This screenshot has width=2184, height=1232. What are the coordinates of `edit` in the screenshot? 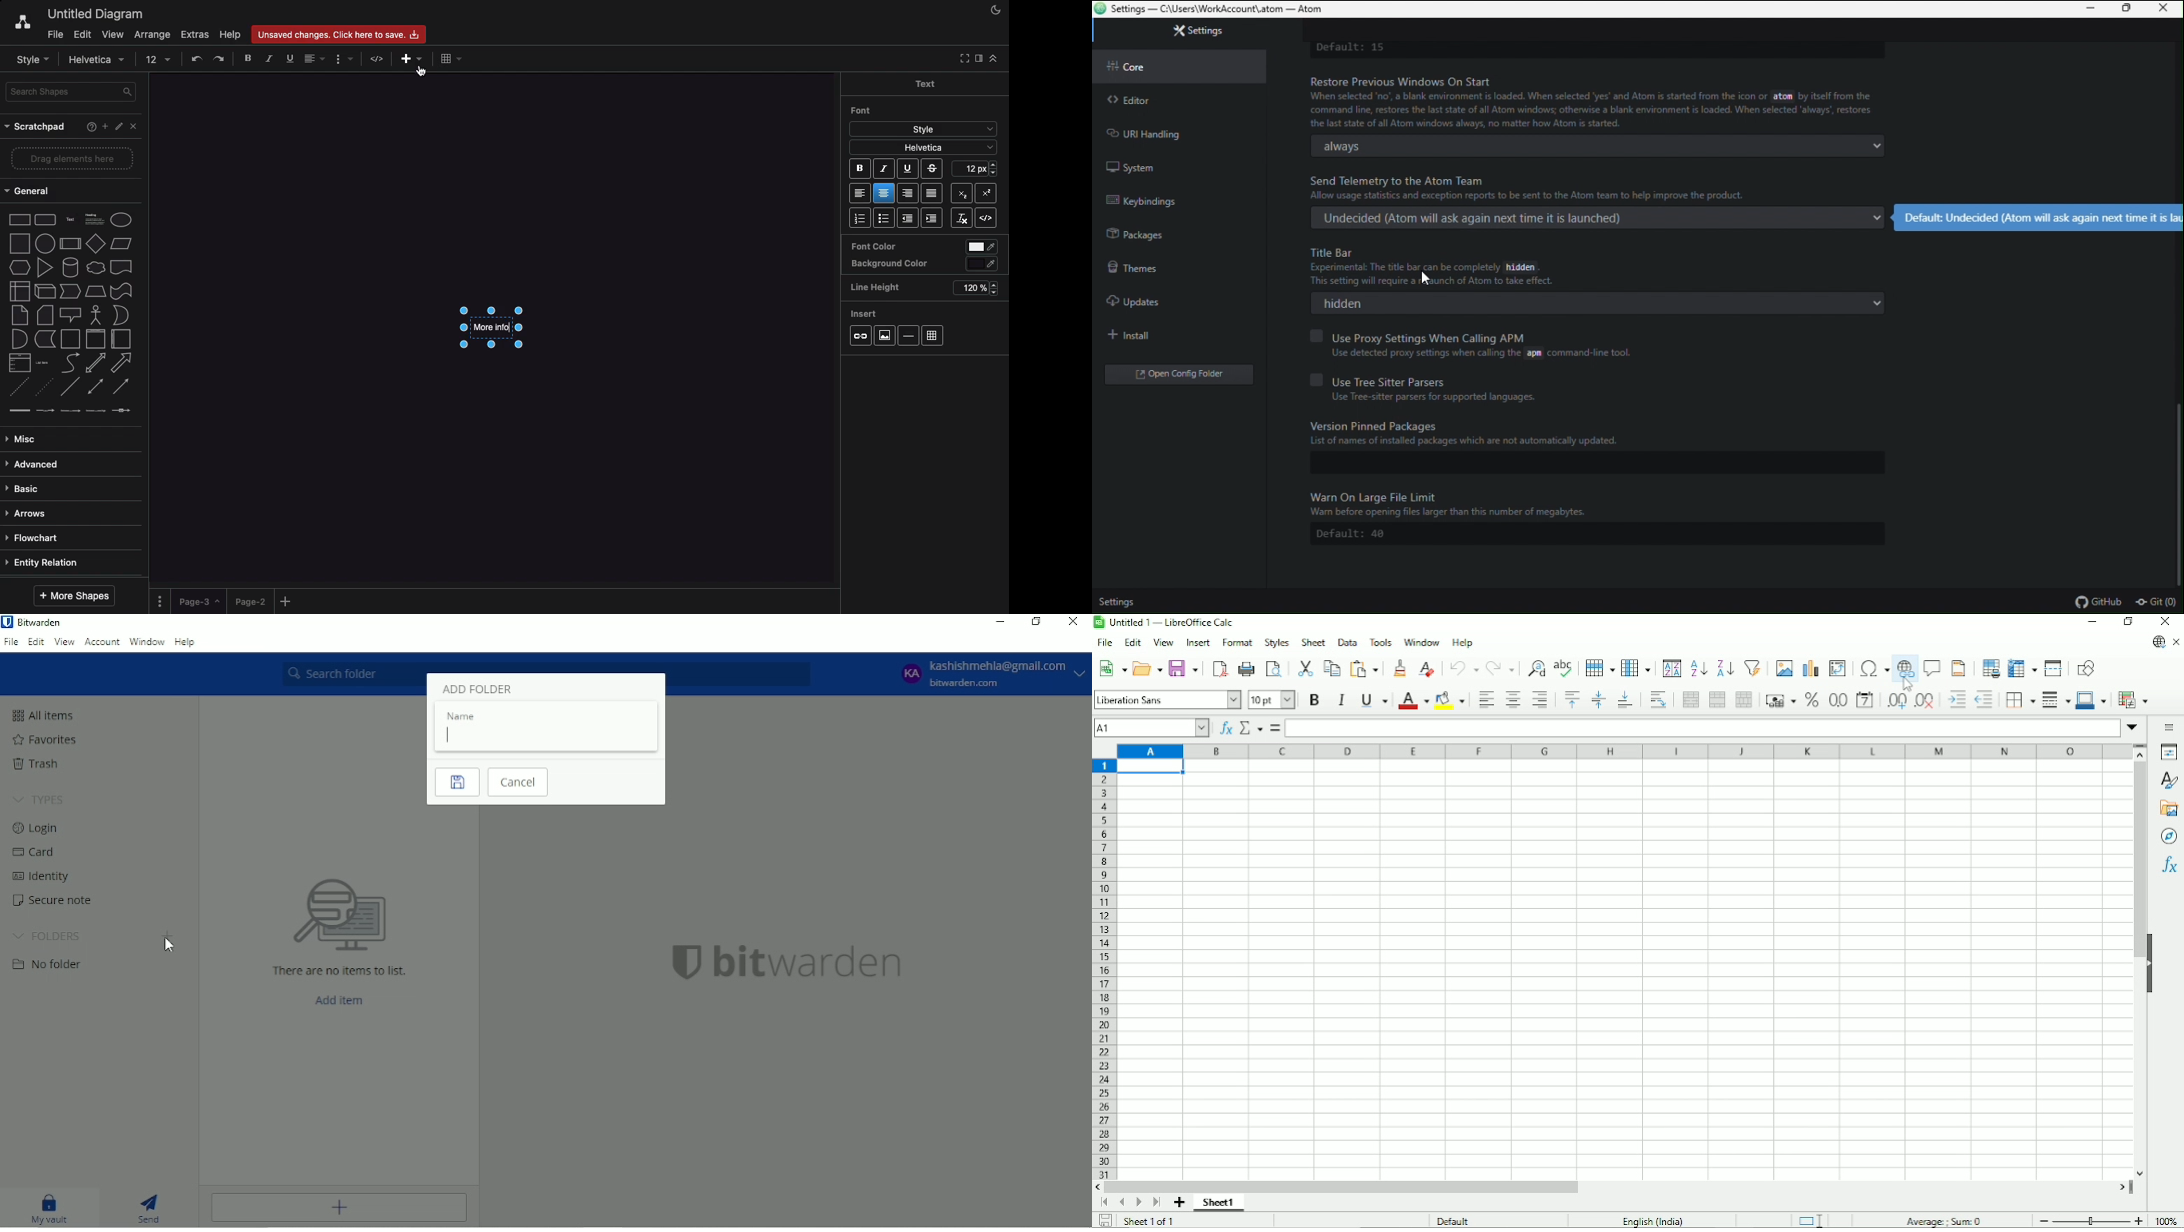 It's located at (1135, 641).